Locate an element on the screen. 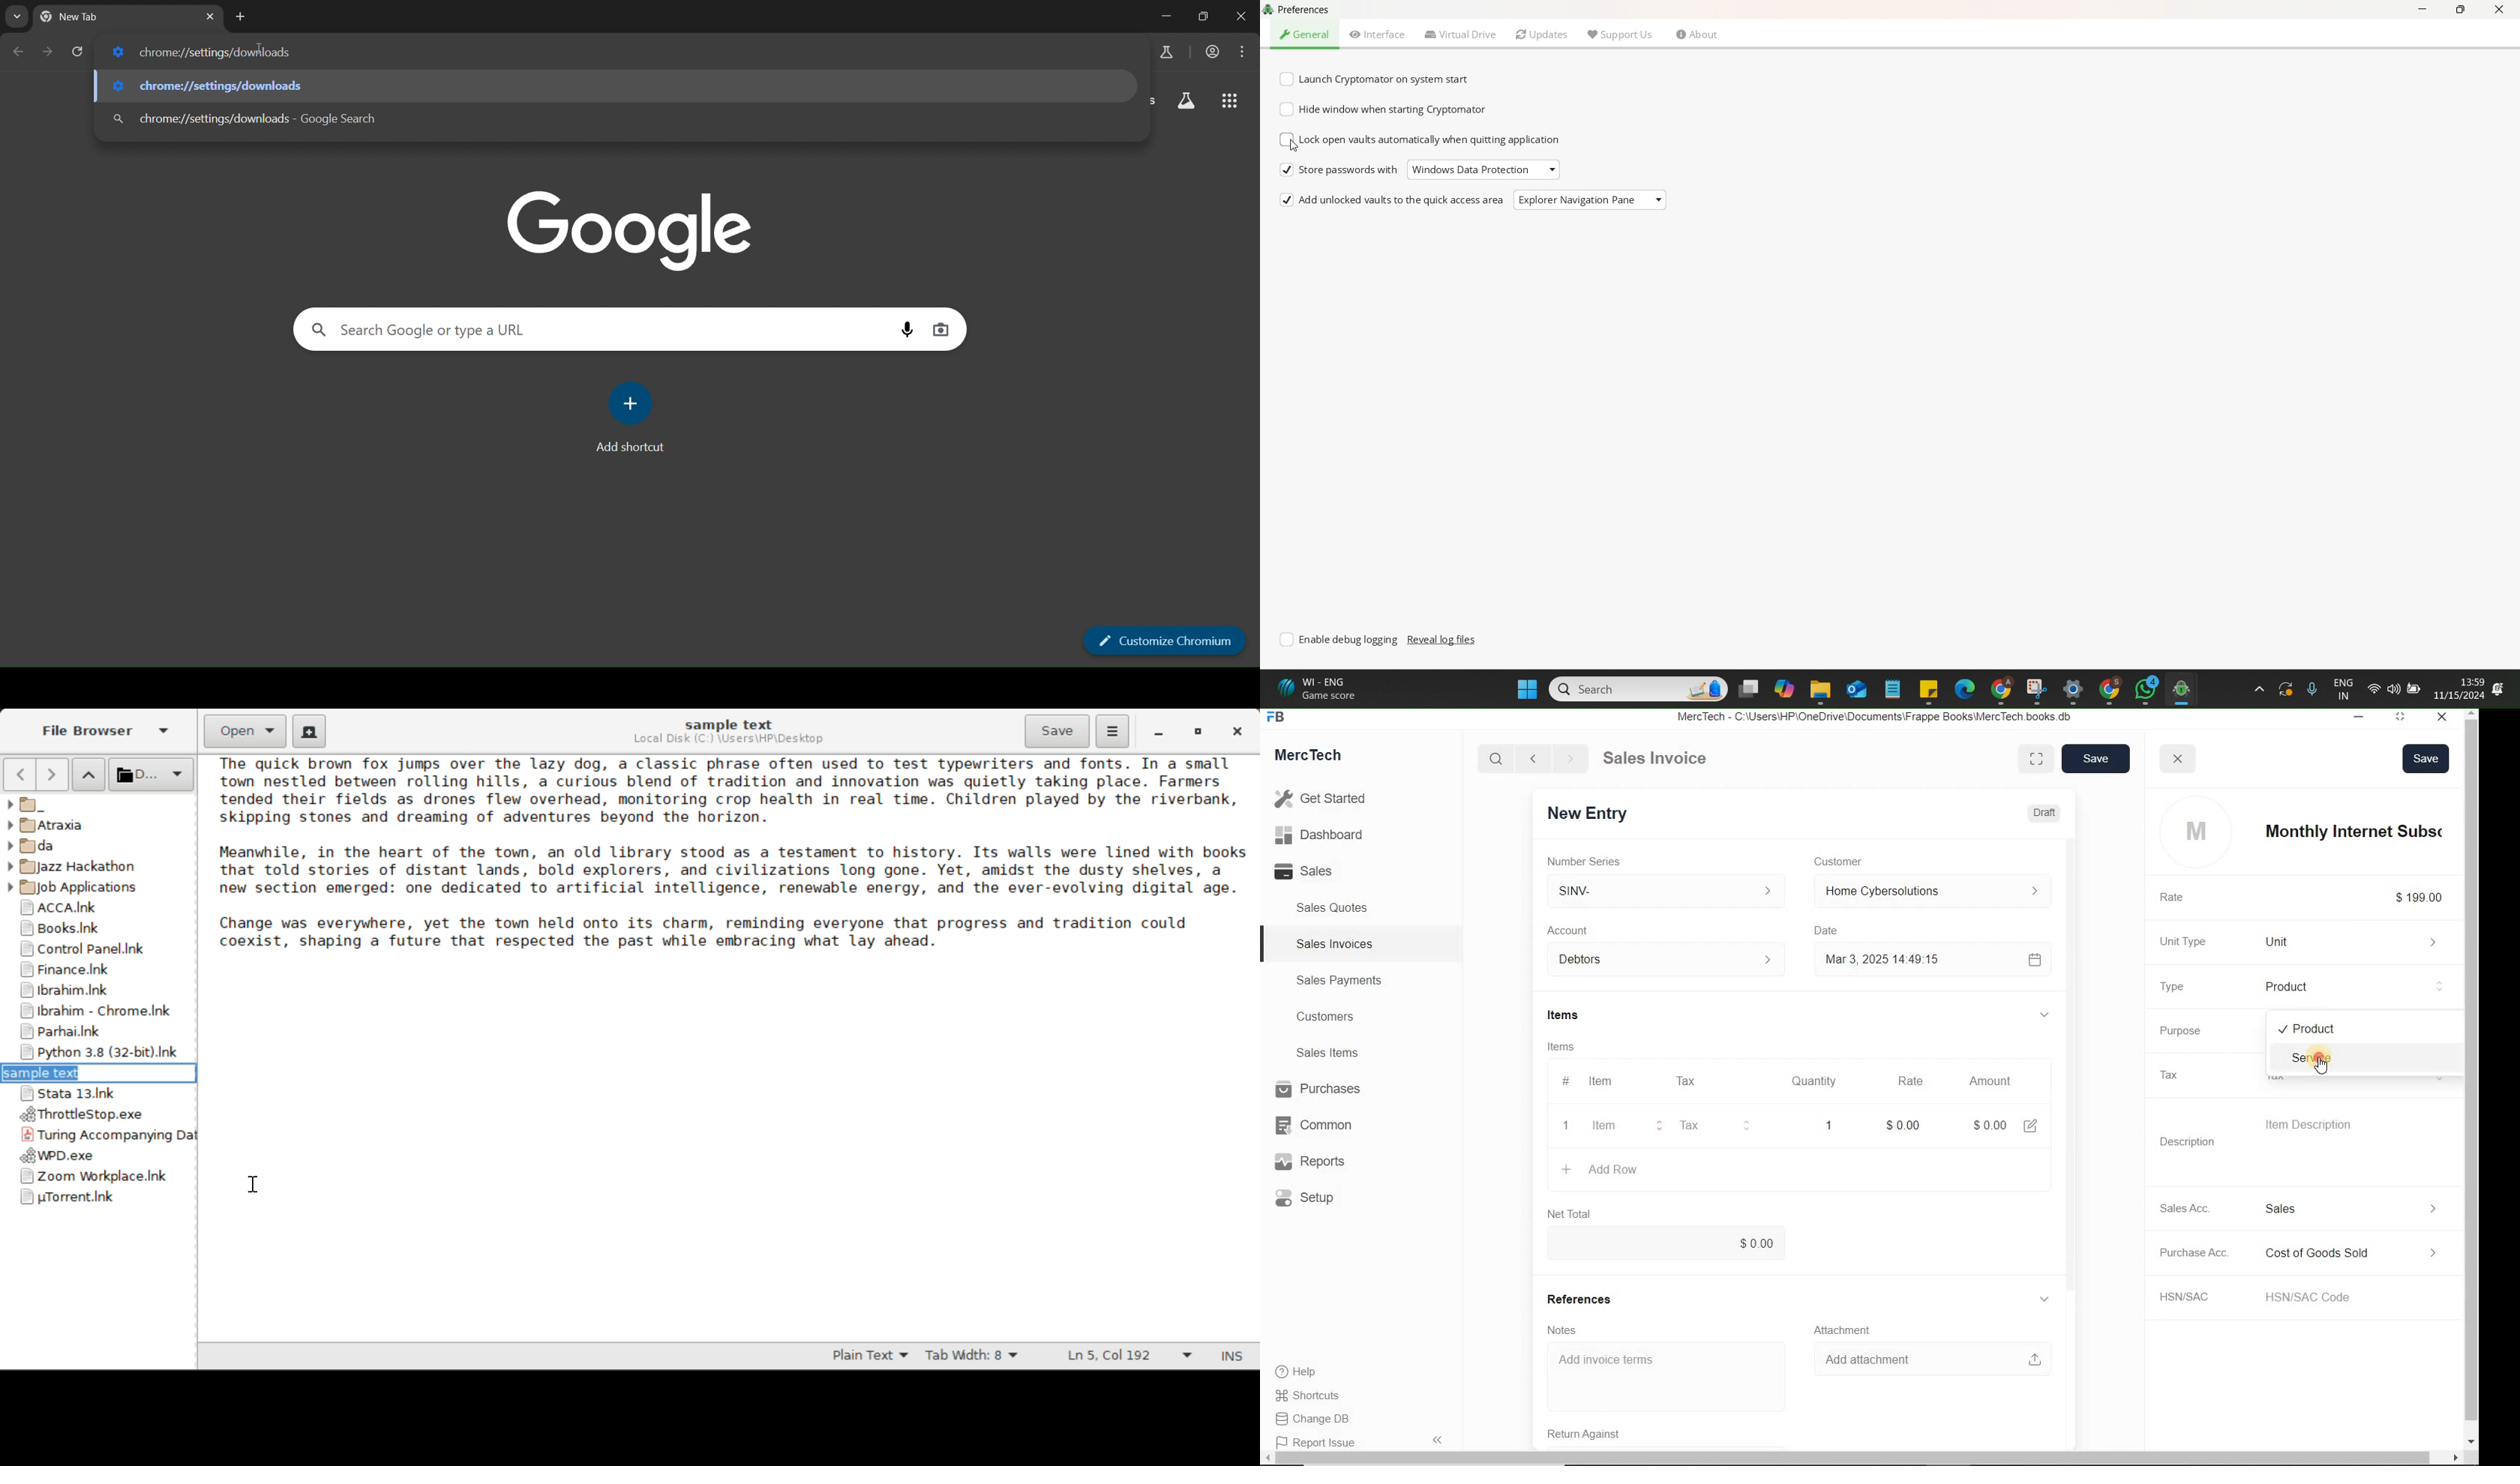  Item is located at coordinates (1610, 1082).